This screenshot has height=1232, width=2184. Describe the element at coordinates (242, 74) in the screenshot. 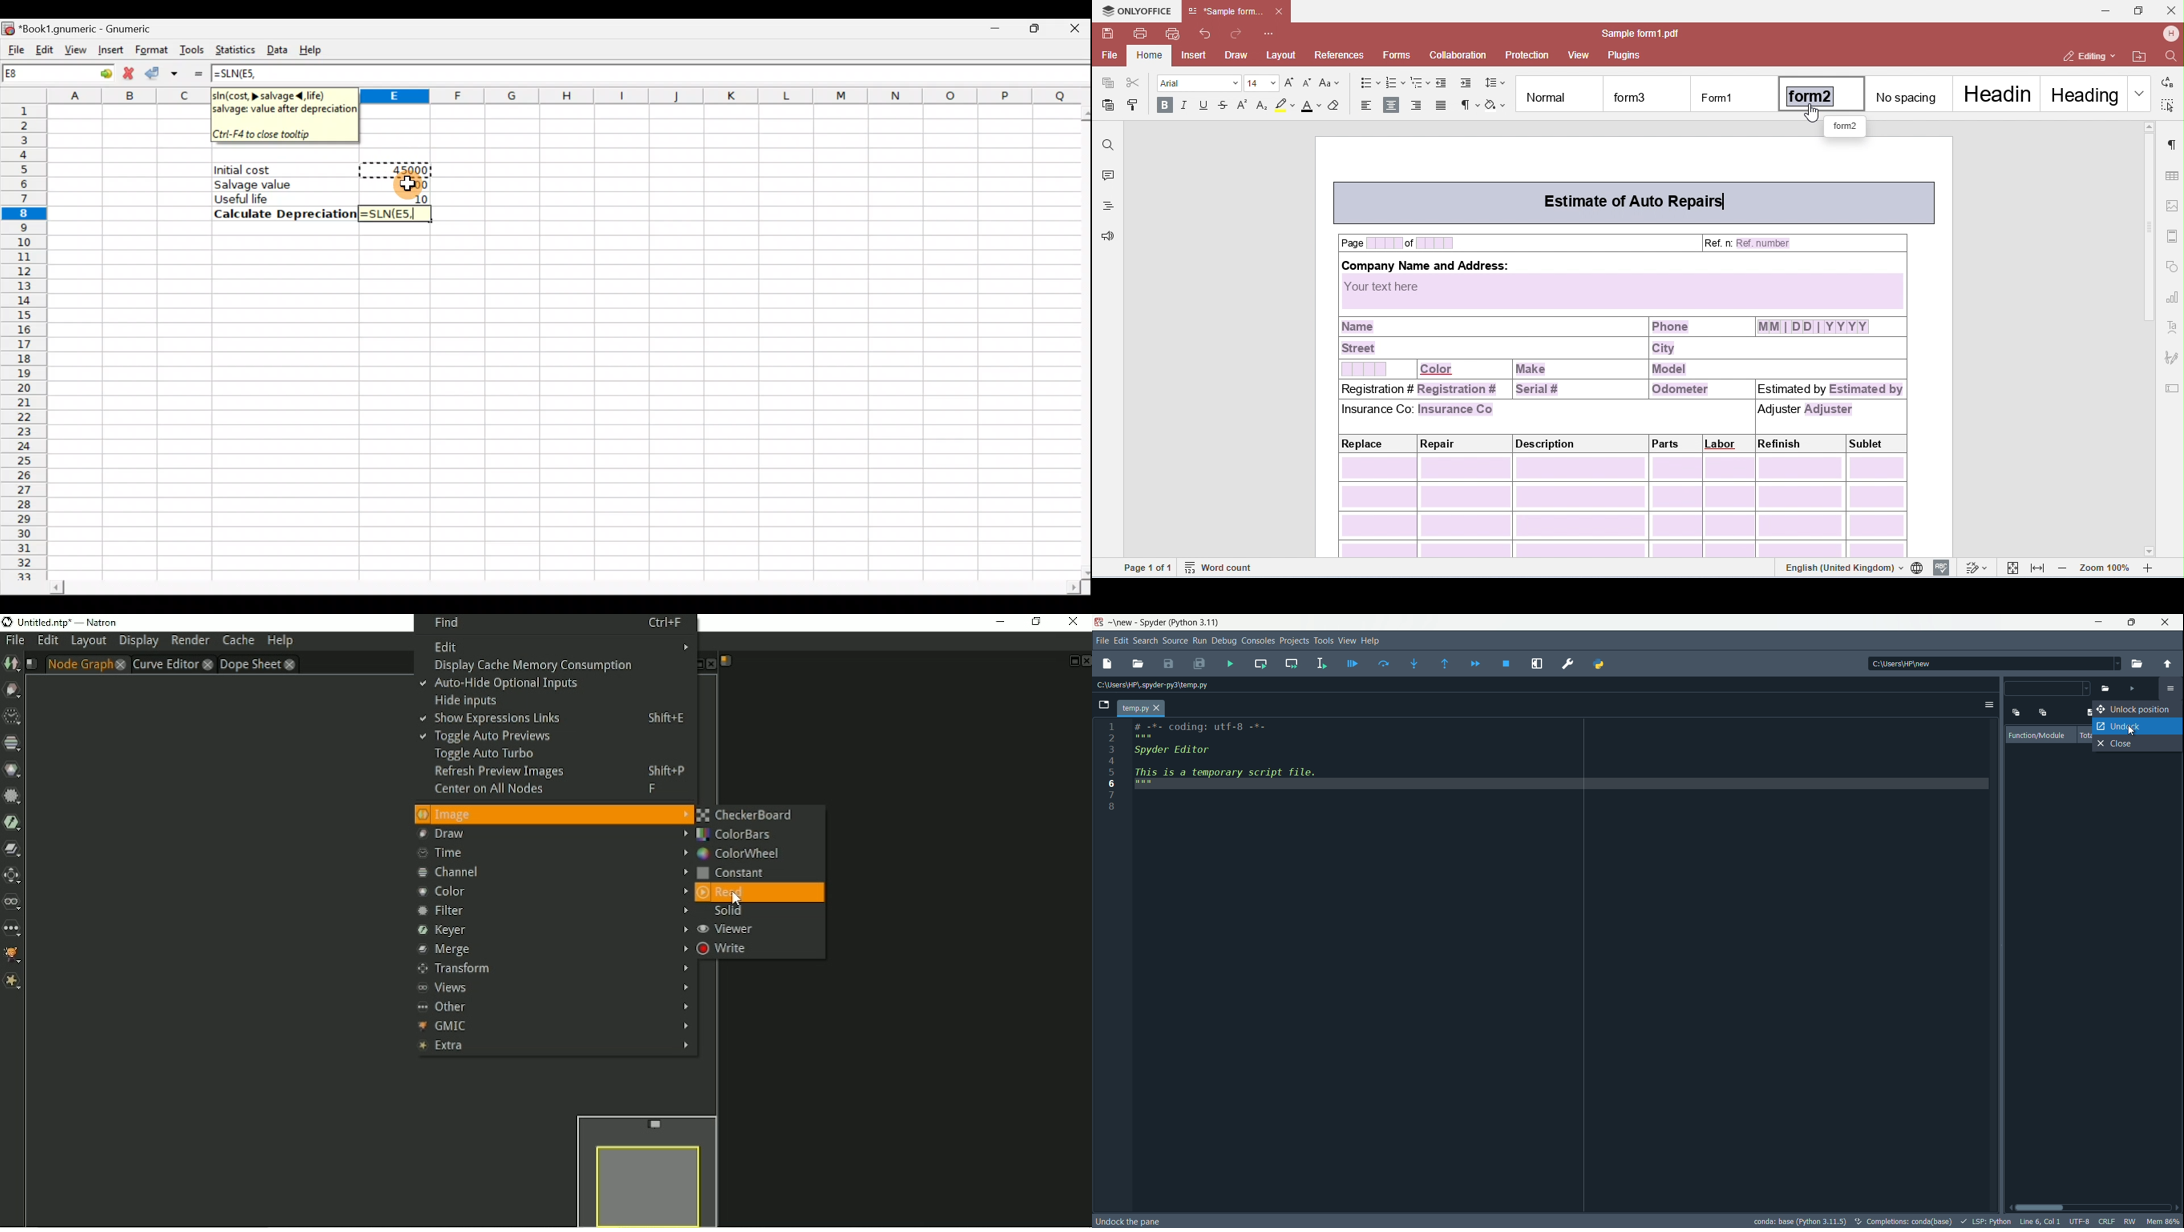

I see `=SLN(E5,` at that location.